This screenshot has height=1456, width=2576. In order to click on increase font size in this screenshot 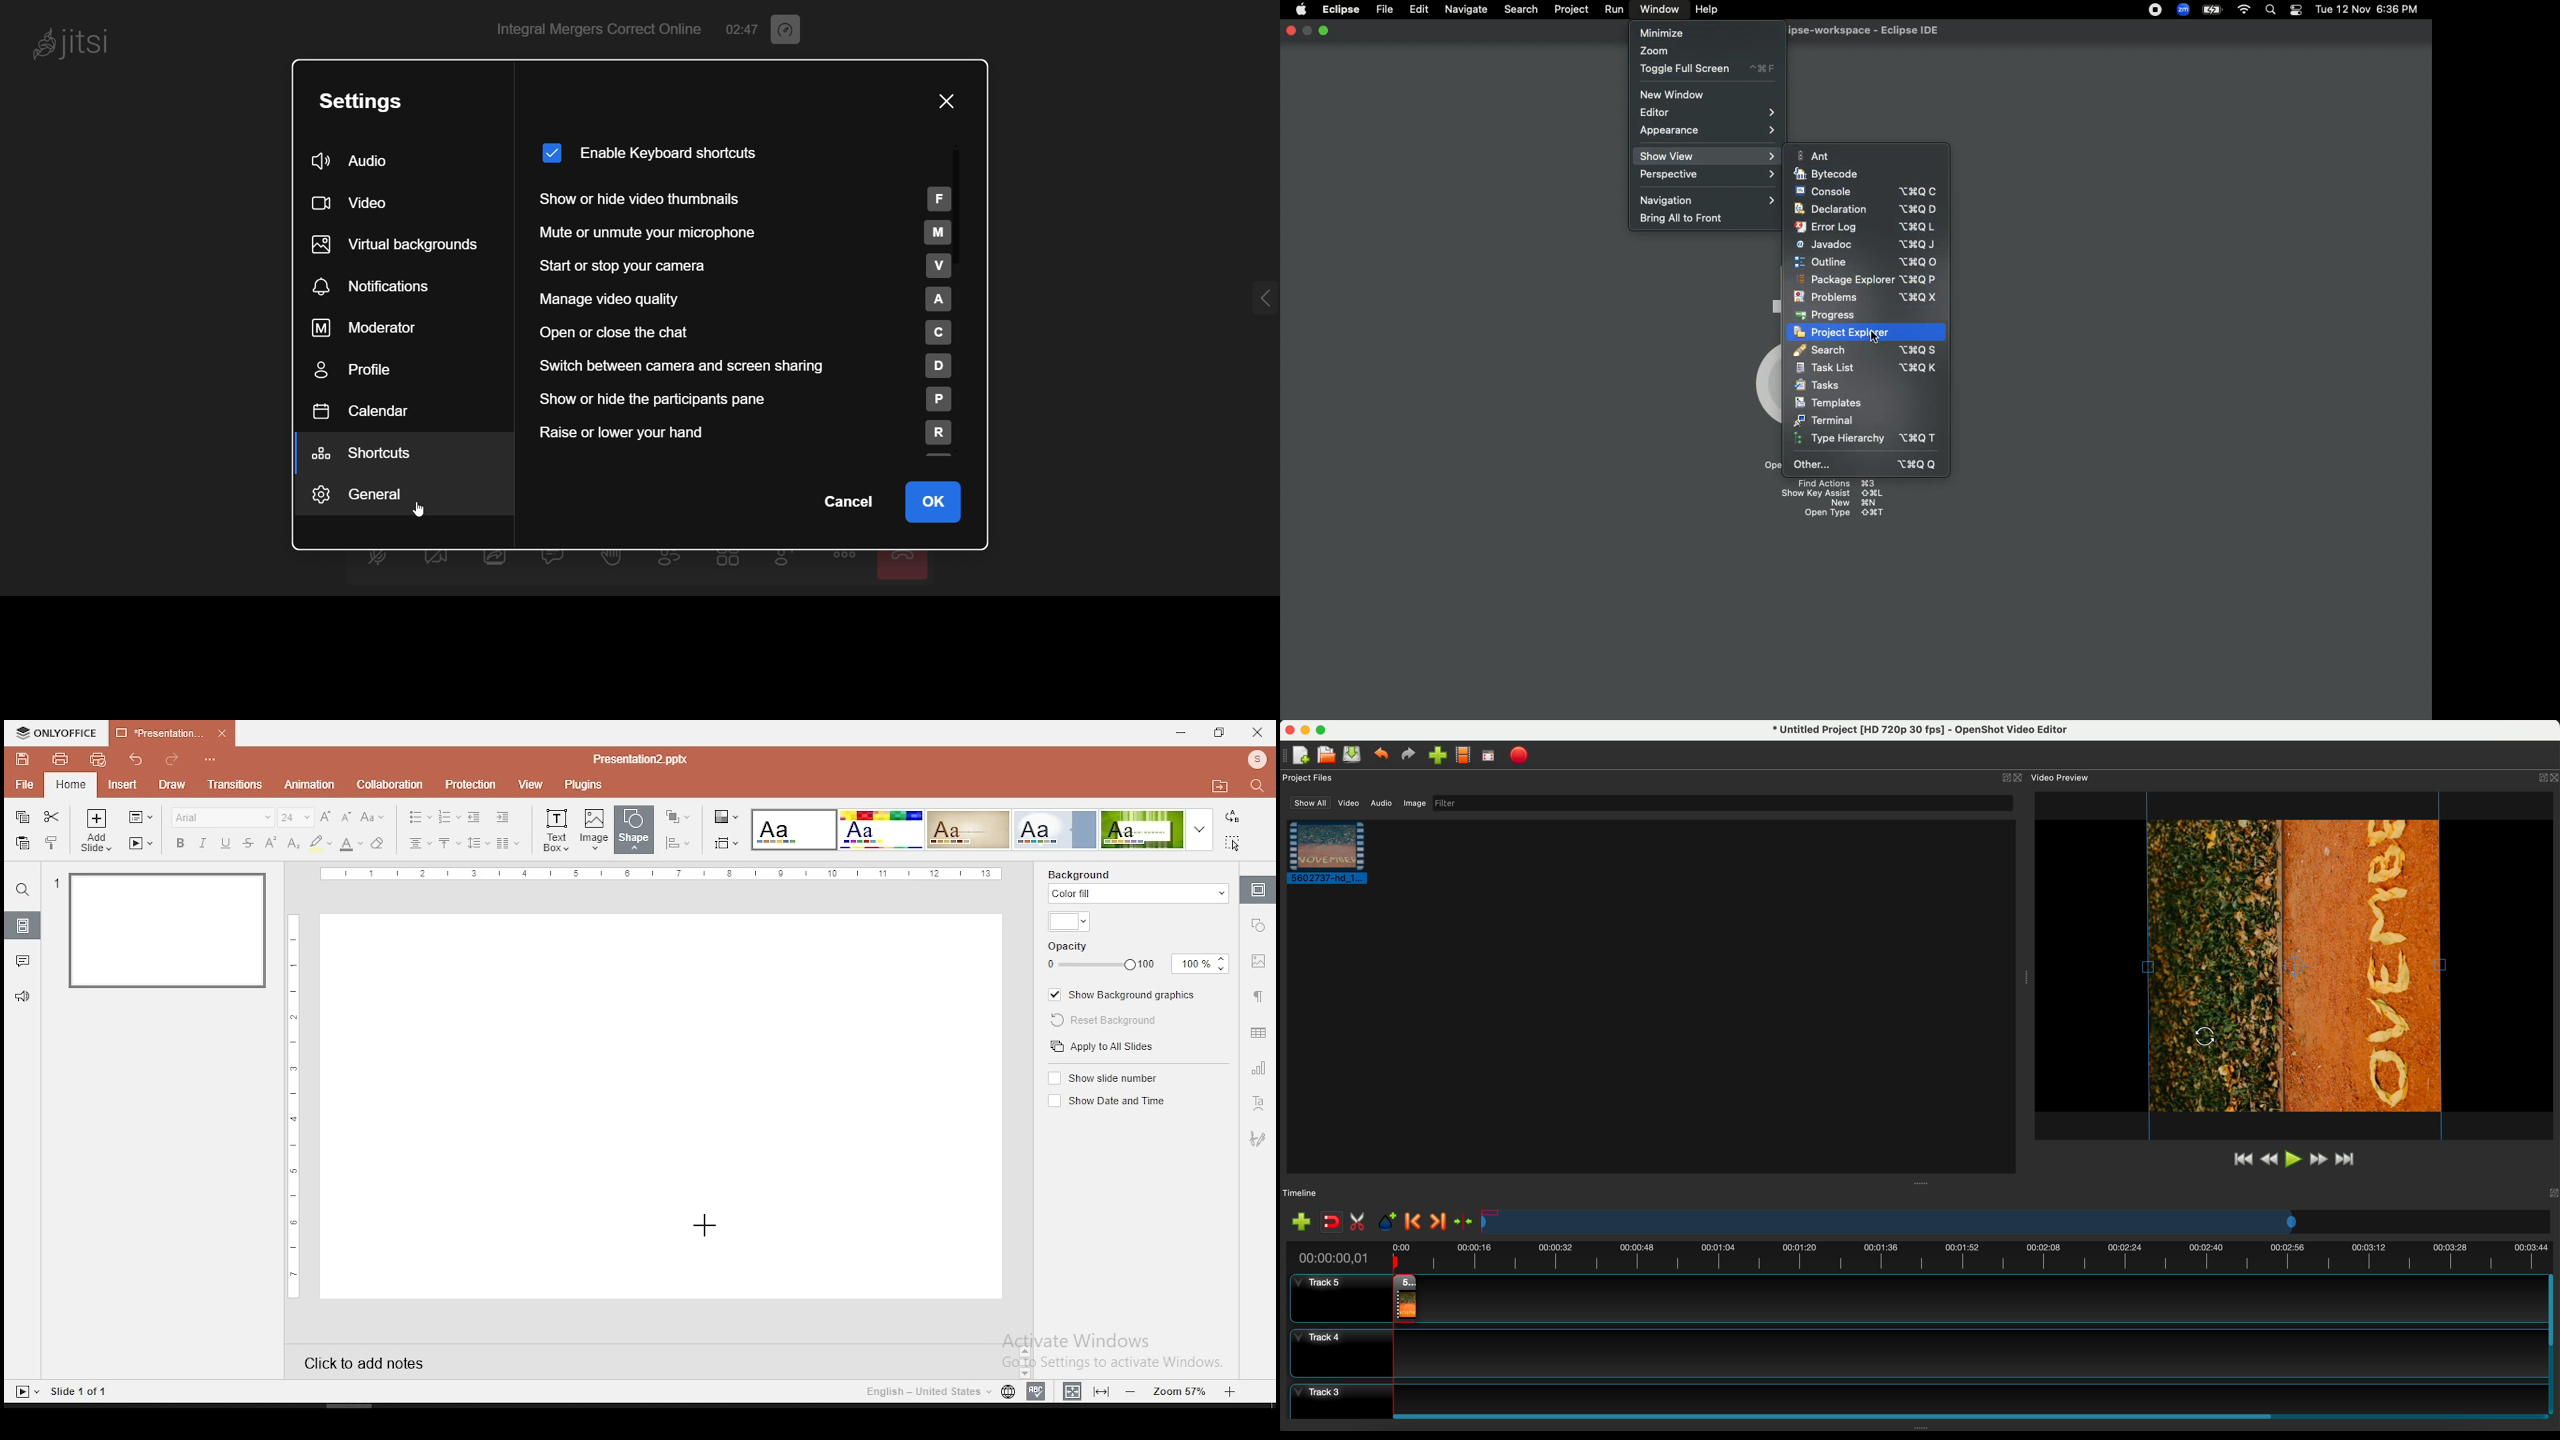, I will do `click(328, 818)`.